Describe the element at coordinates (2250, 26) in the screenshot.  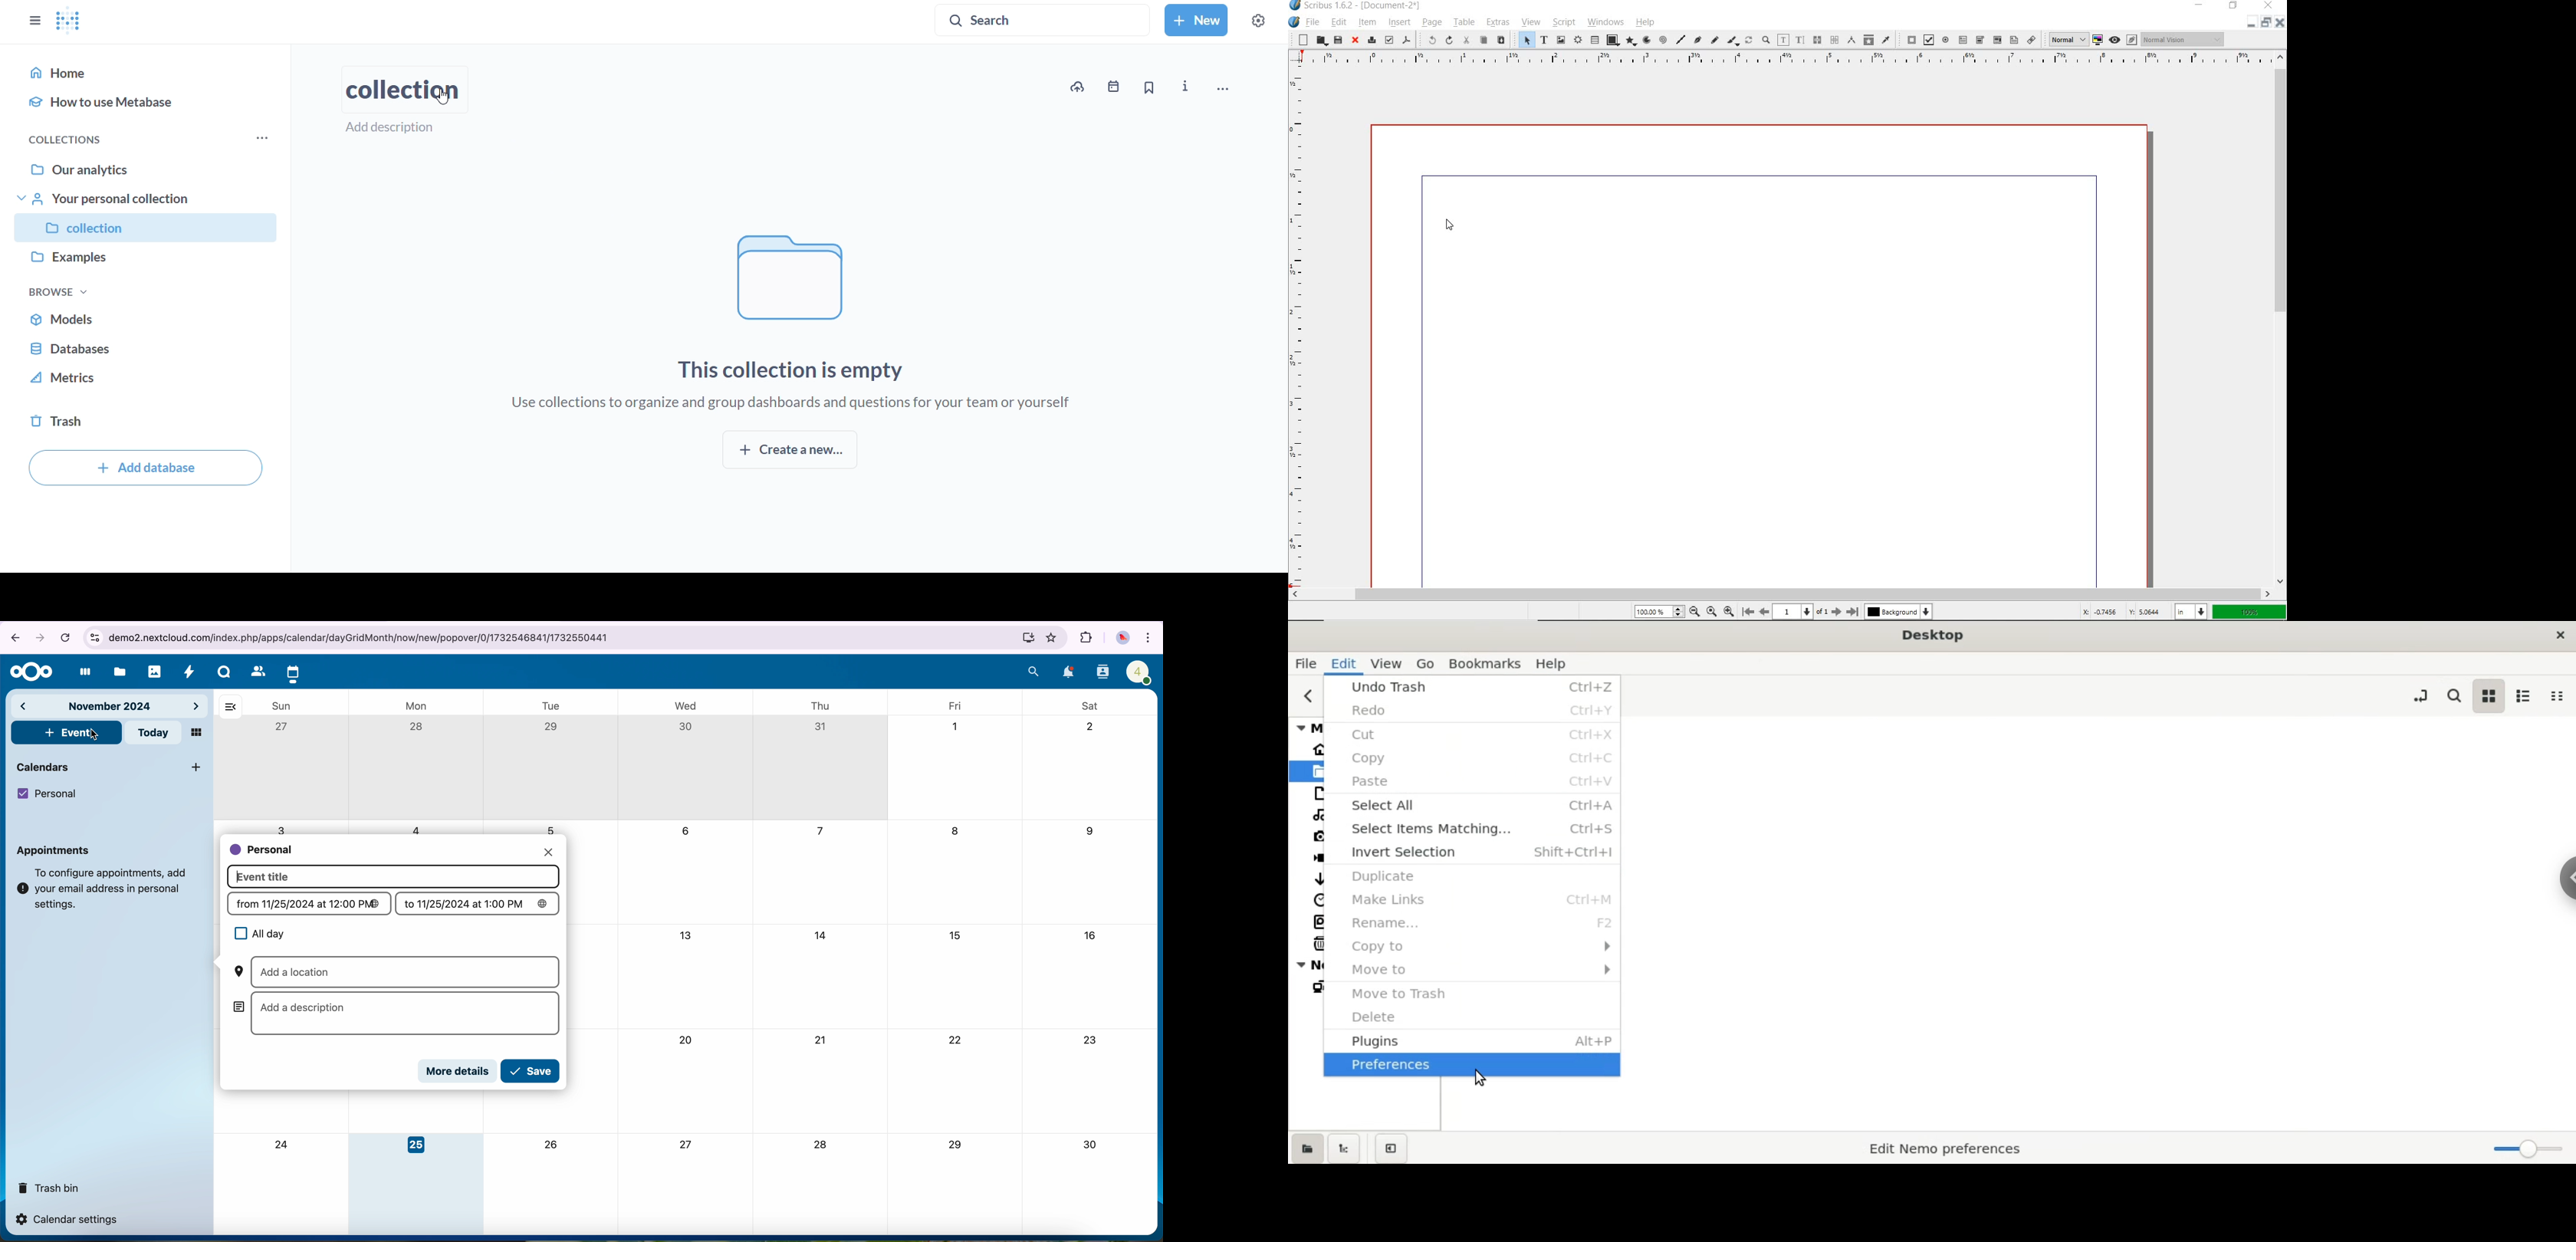
I see `minimize` at that location.